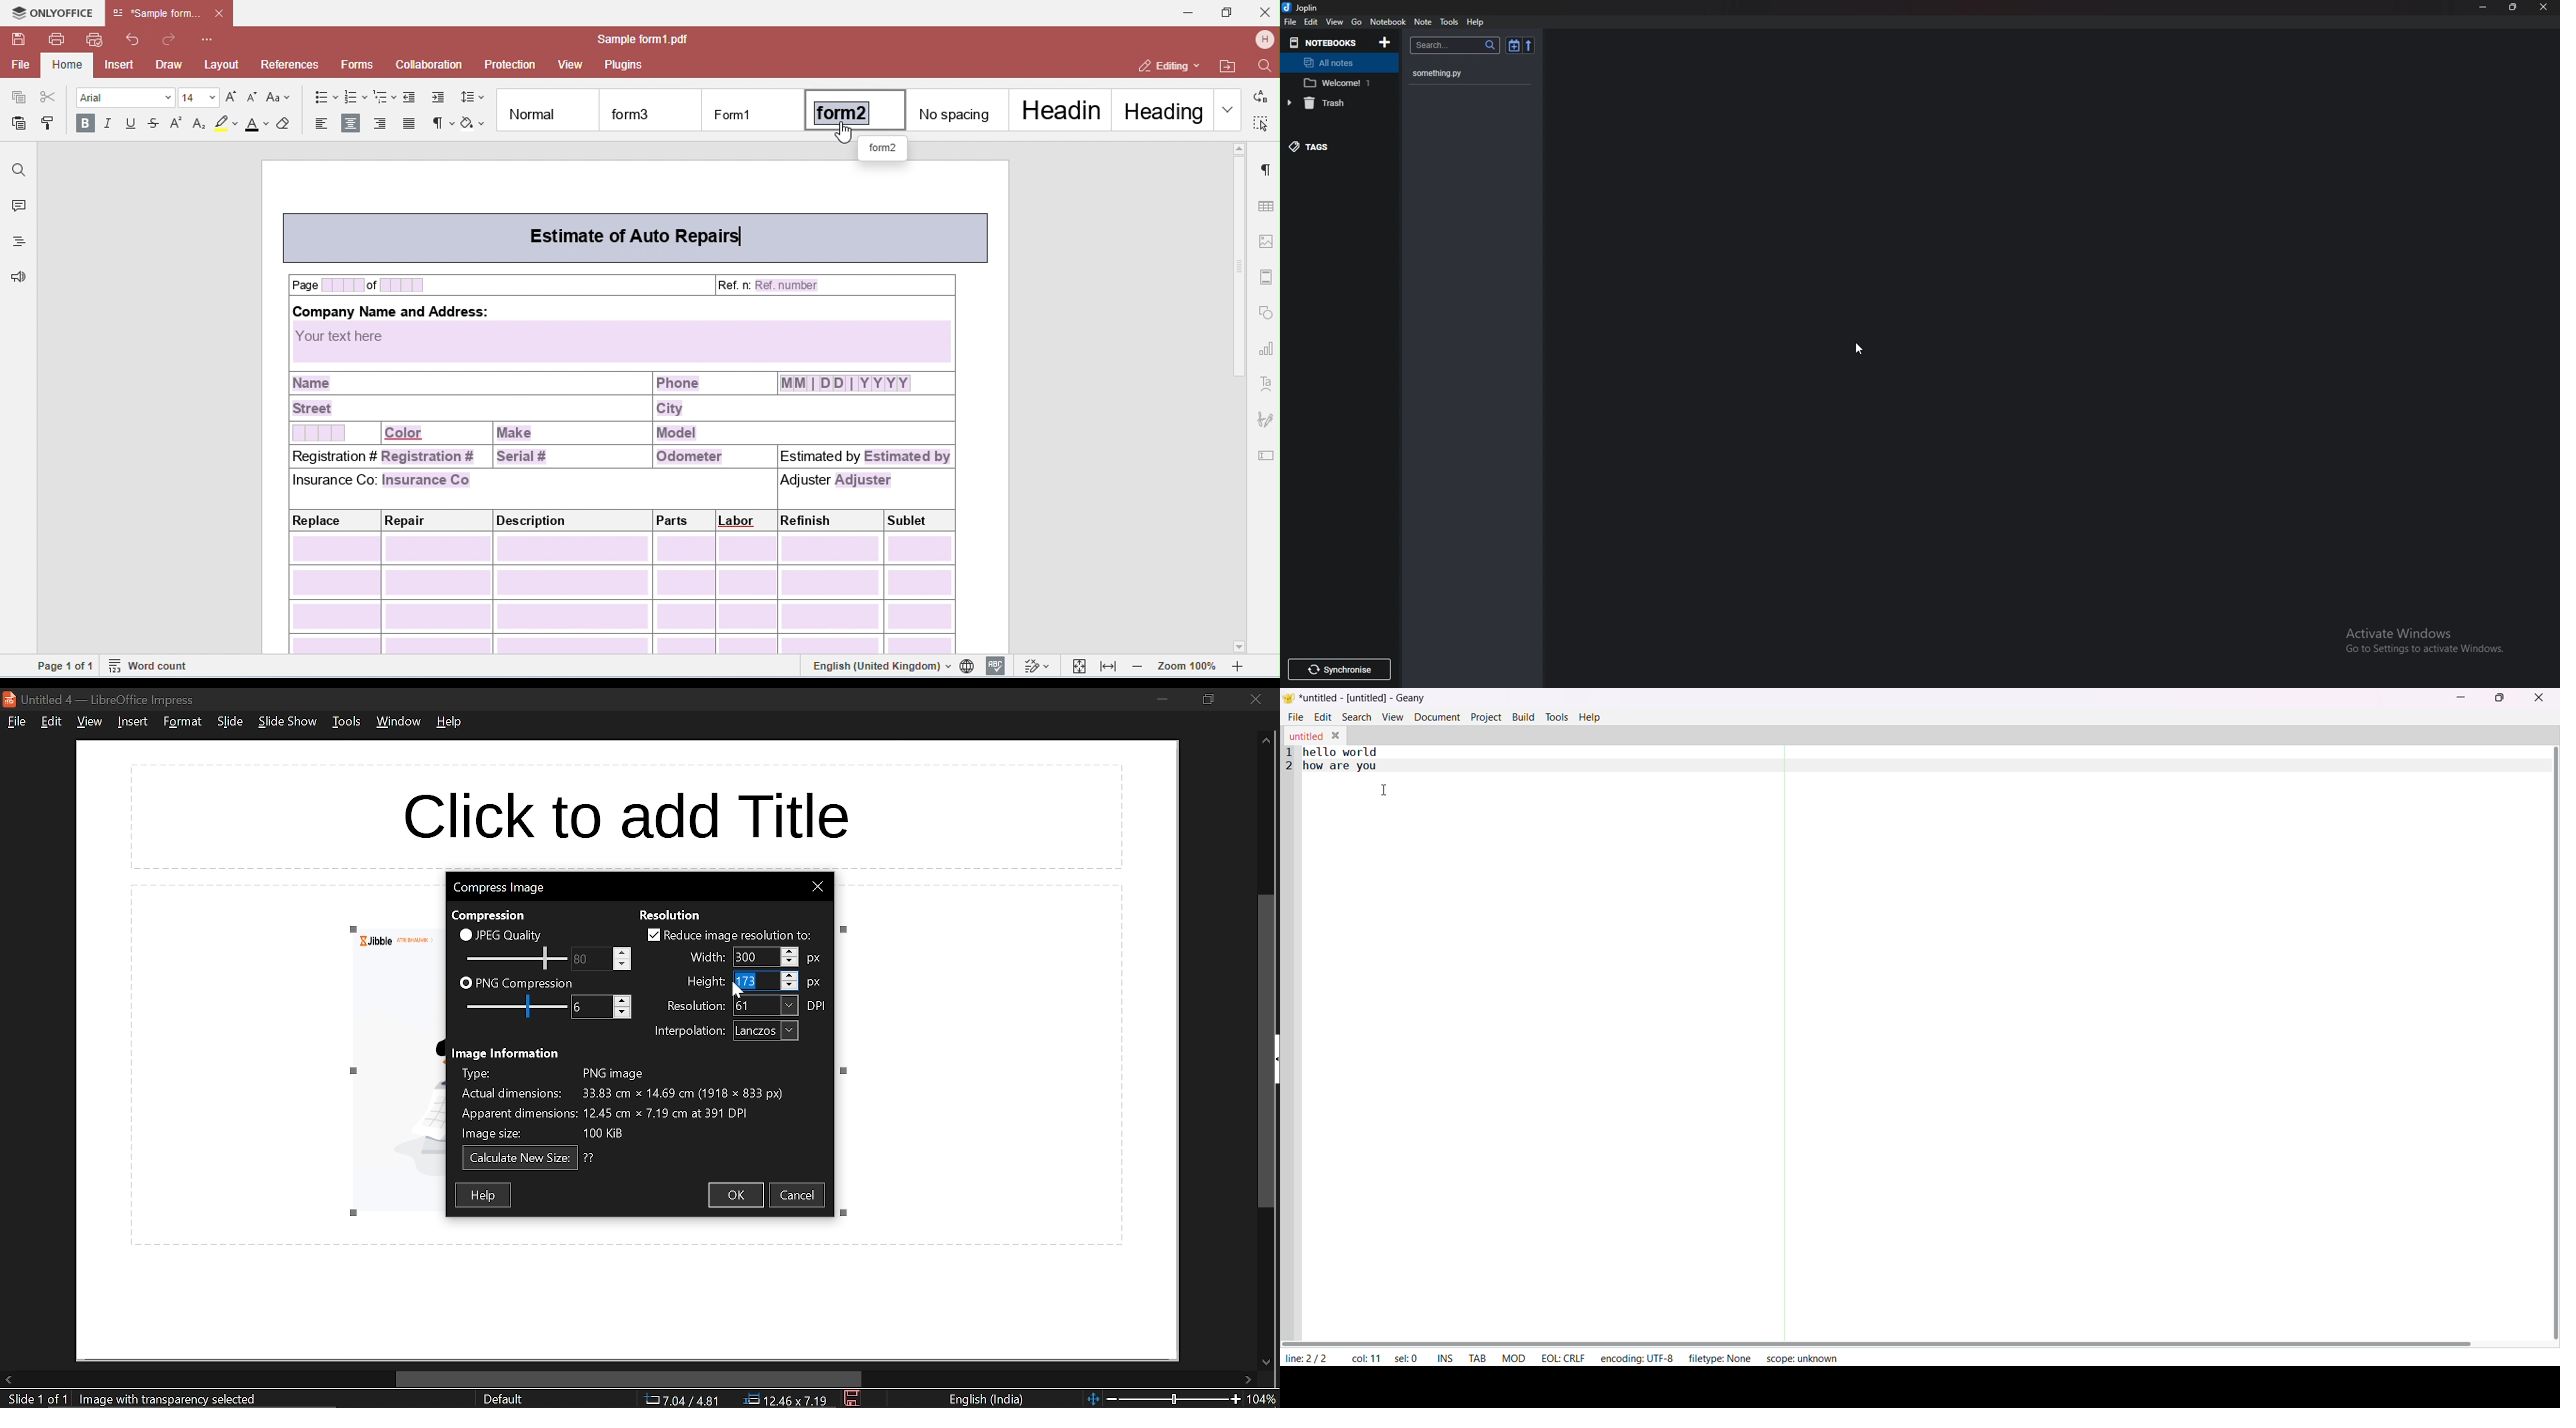 This screenshot has height=1428, width=2576. What do you see at coordinates (182, 722) in the screenshot?
I see `format` at bounding box center [182, 722].